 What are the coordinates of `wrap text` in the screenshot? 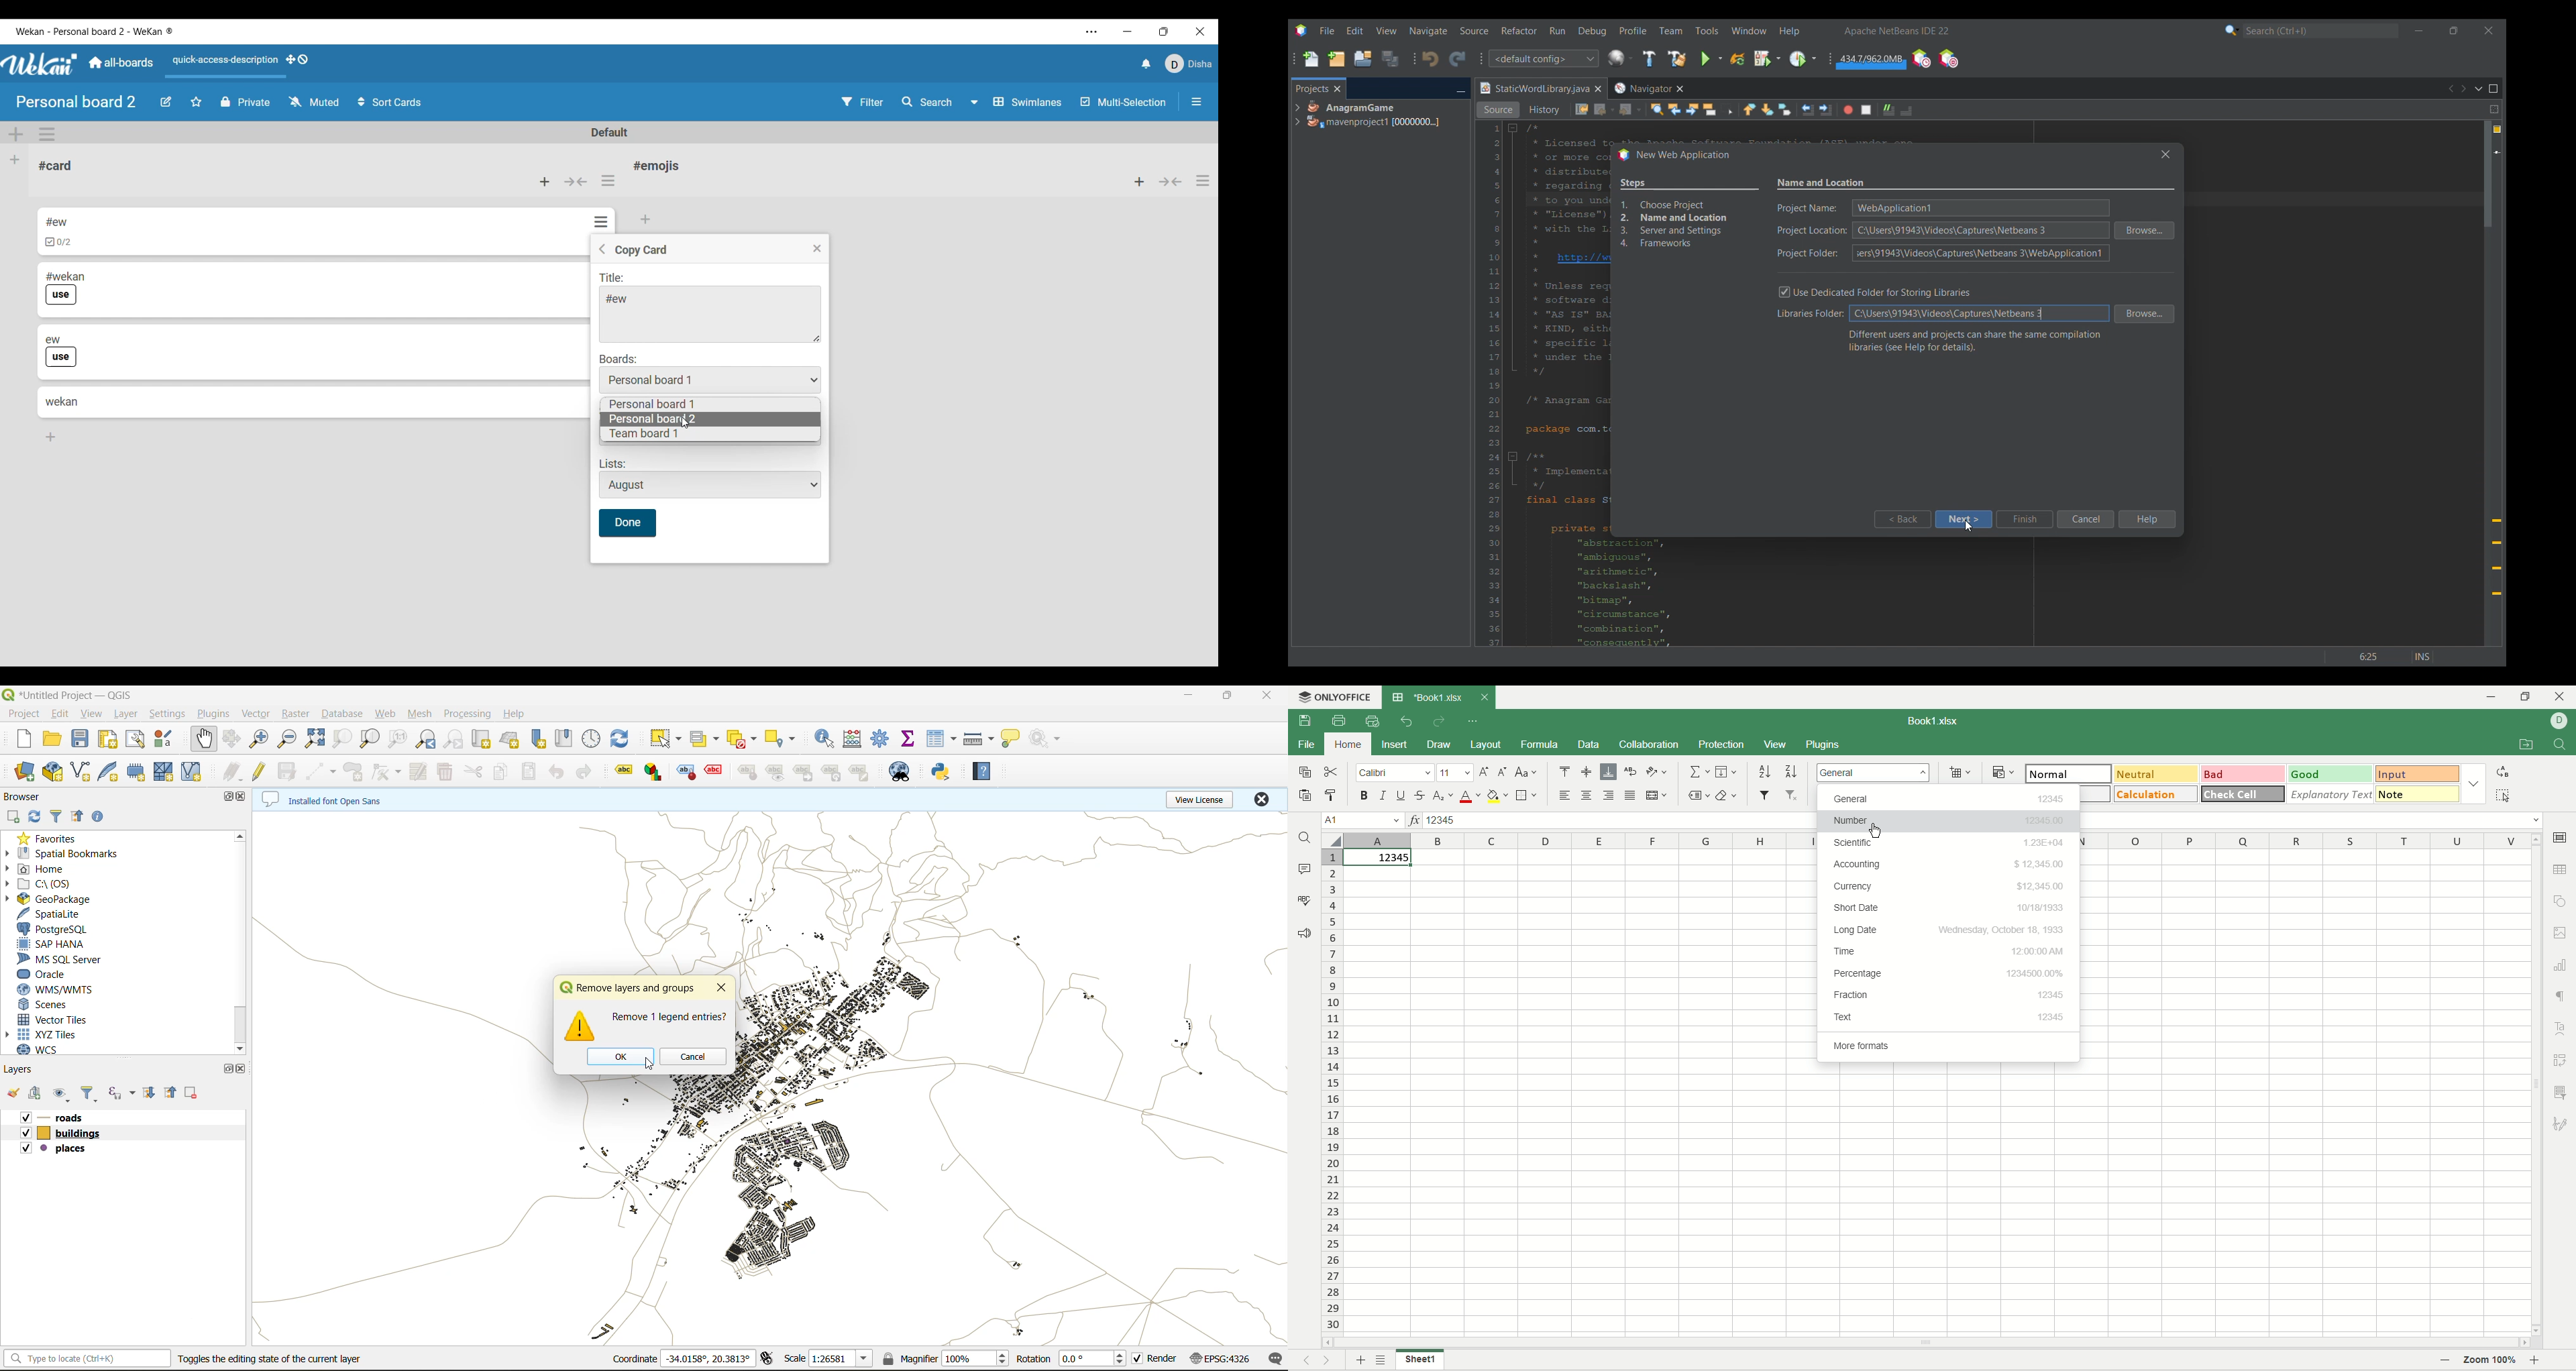 It's located at (1631, 772).